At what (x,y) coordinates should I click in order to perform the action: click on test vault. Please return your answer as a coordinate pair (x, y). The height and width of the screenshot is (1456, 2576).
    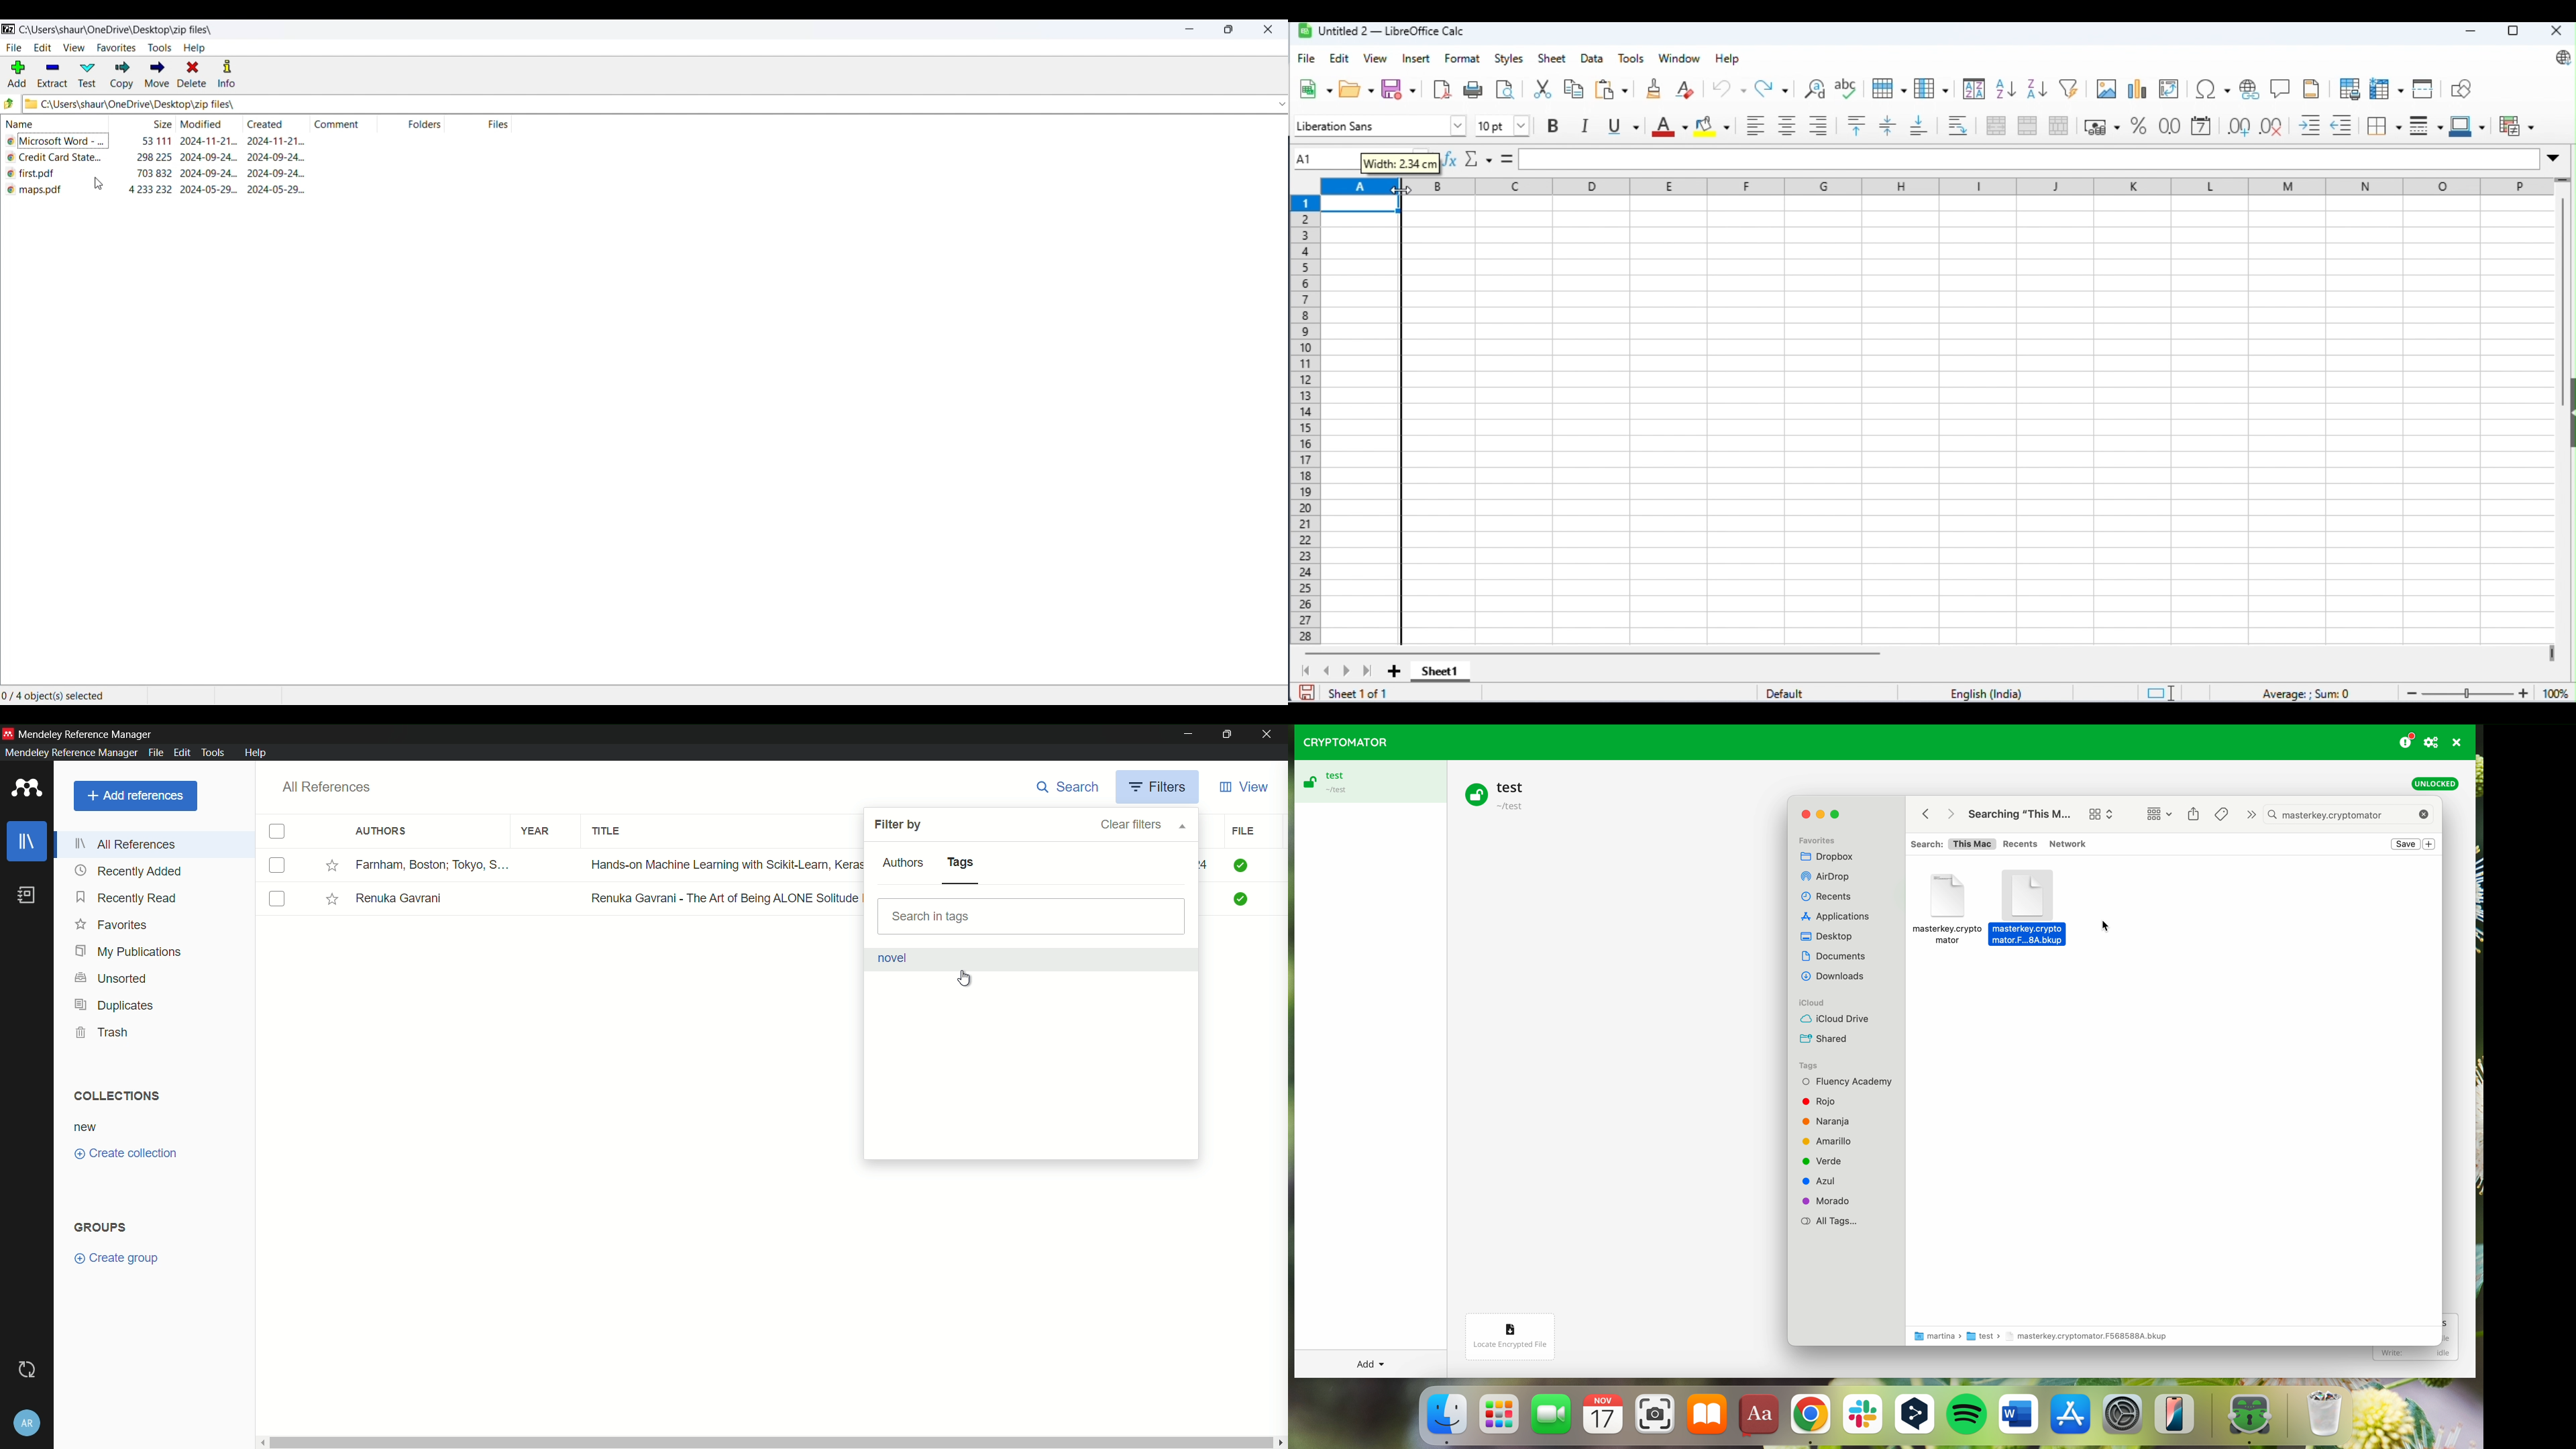
    Looking at the image, I should click on (1499, 794).